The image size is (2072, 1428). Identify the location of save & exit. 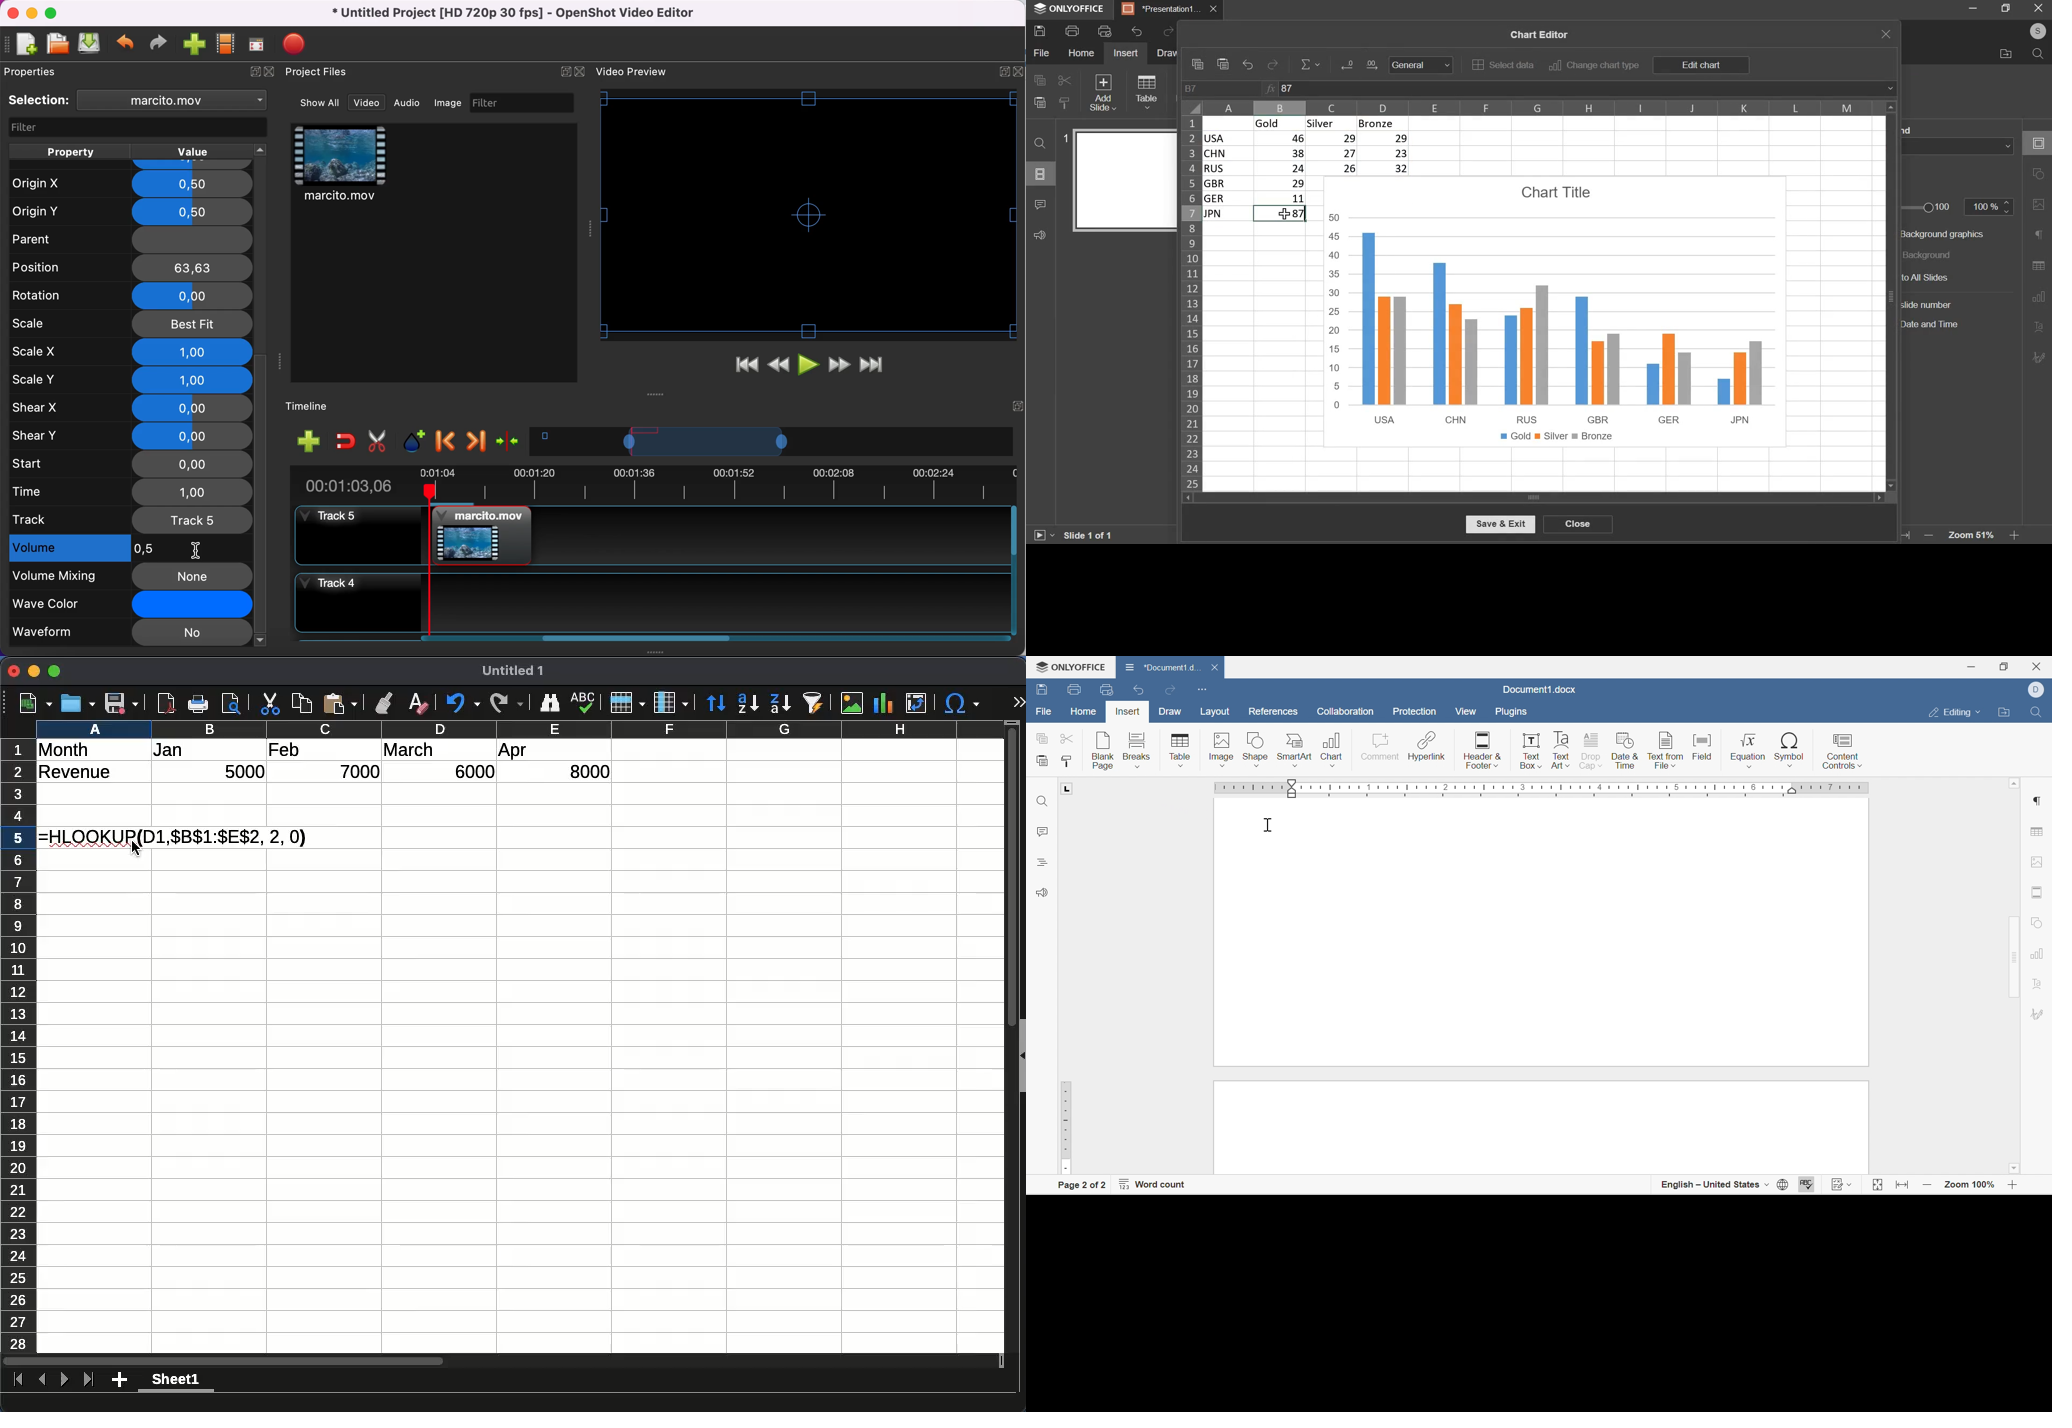
(1500, 525).